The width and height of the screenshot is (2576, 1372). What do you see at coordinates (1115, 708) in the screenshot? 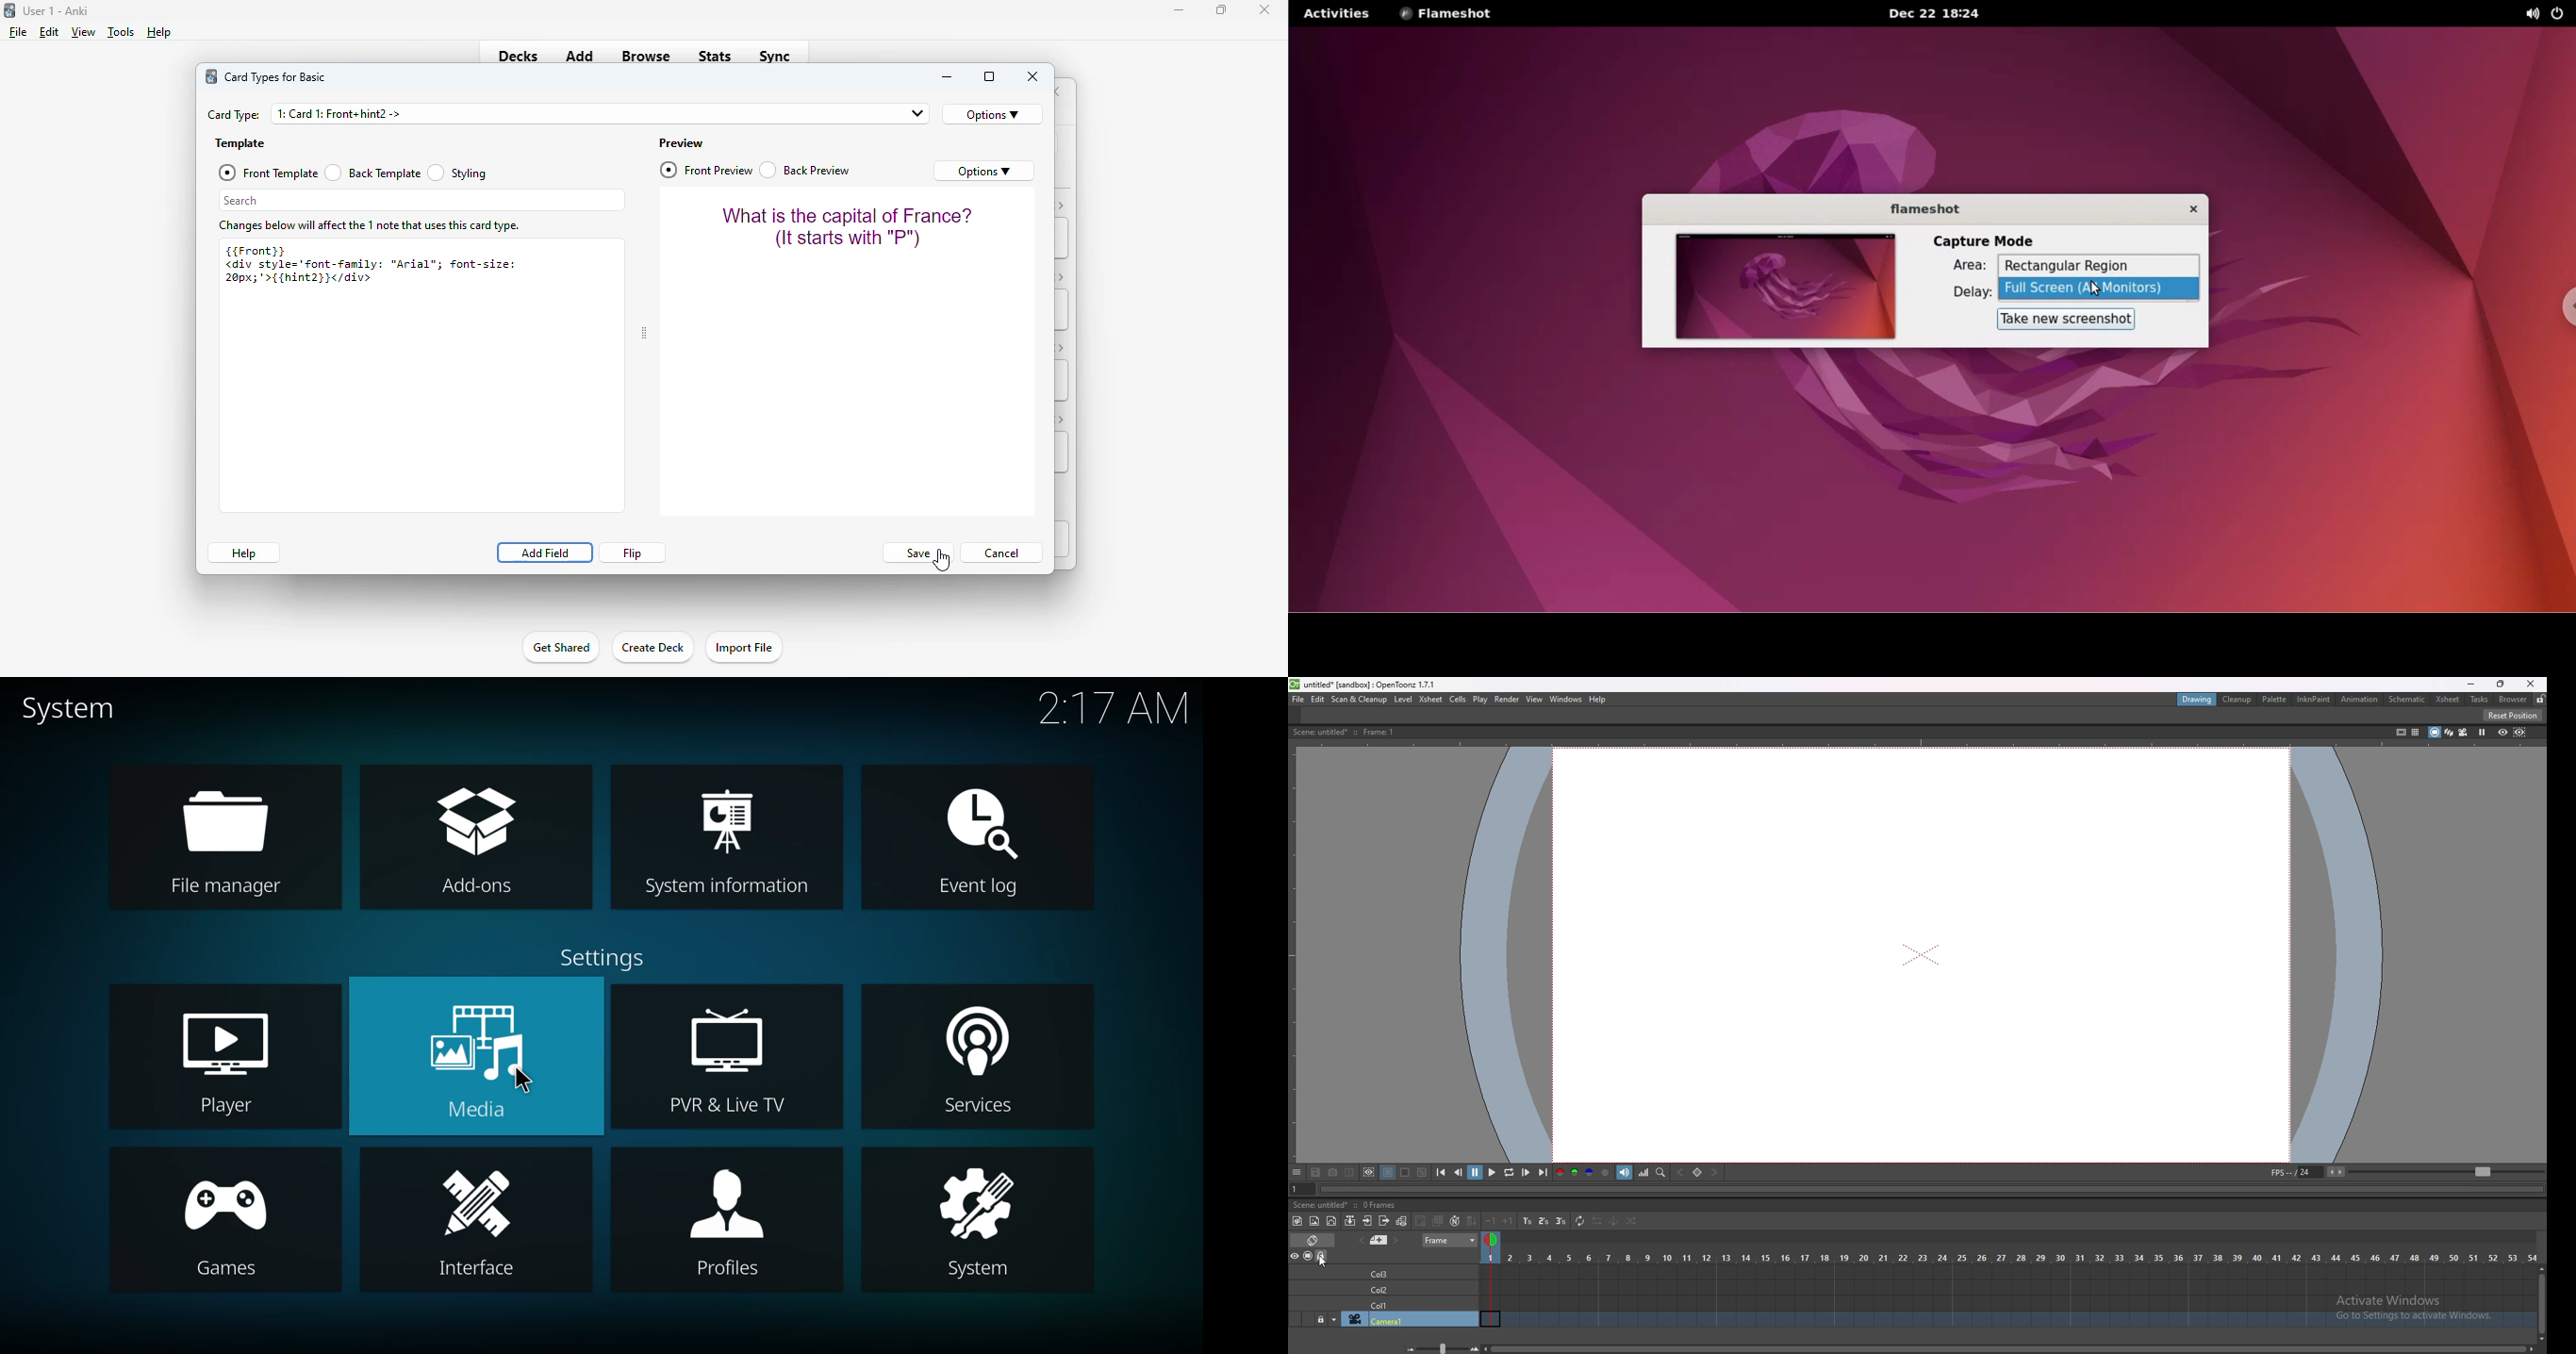
I see `time` at bounding box center [1115, 708].